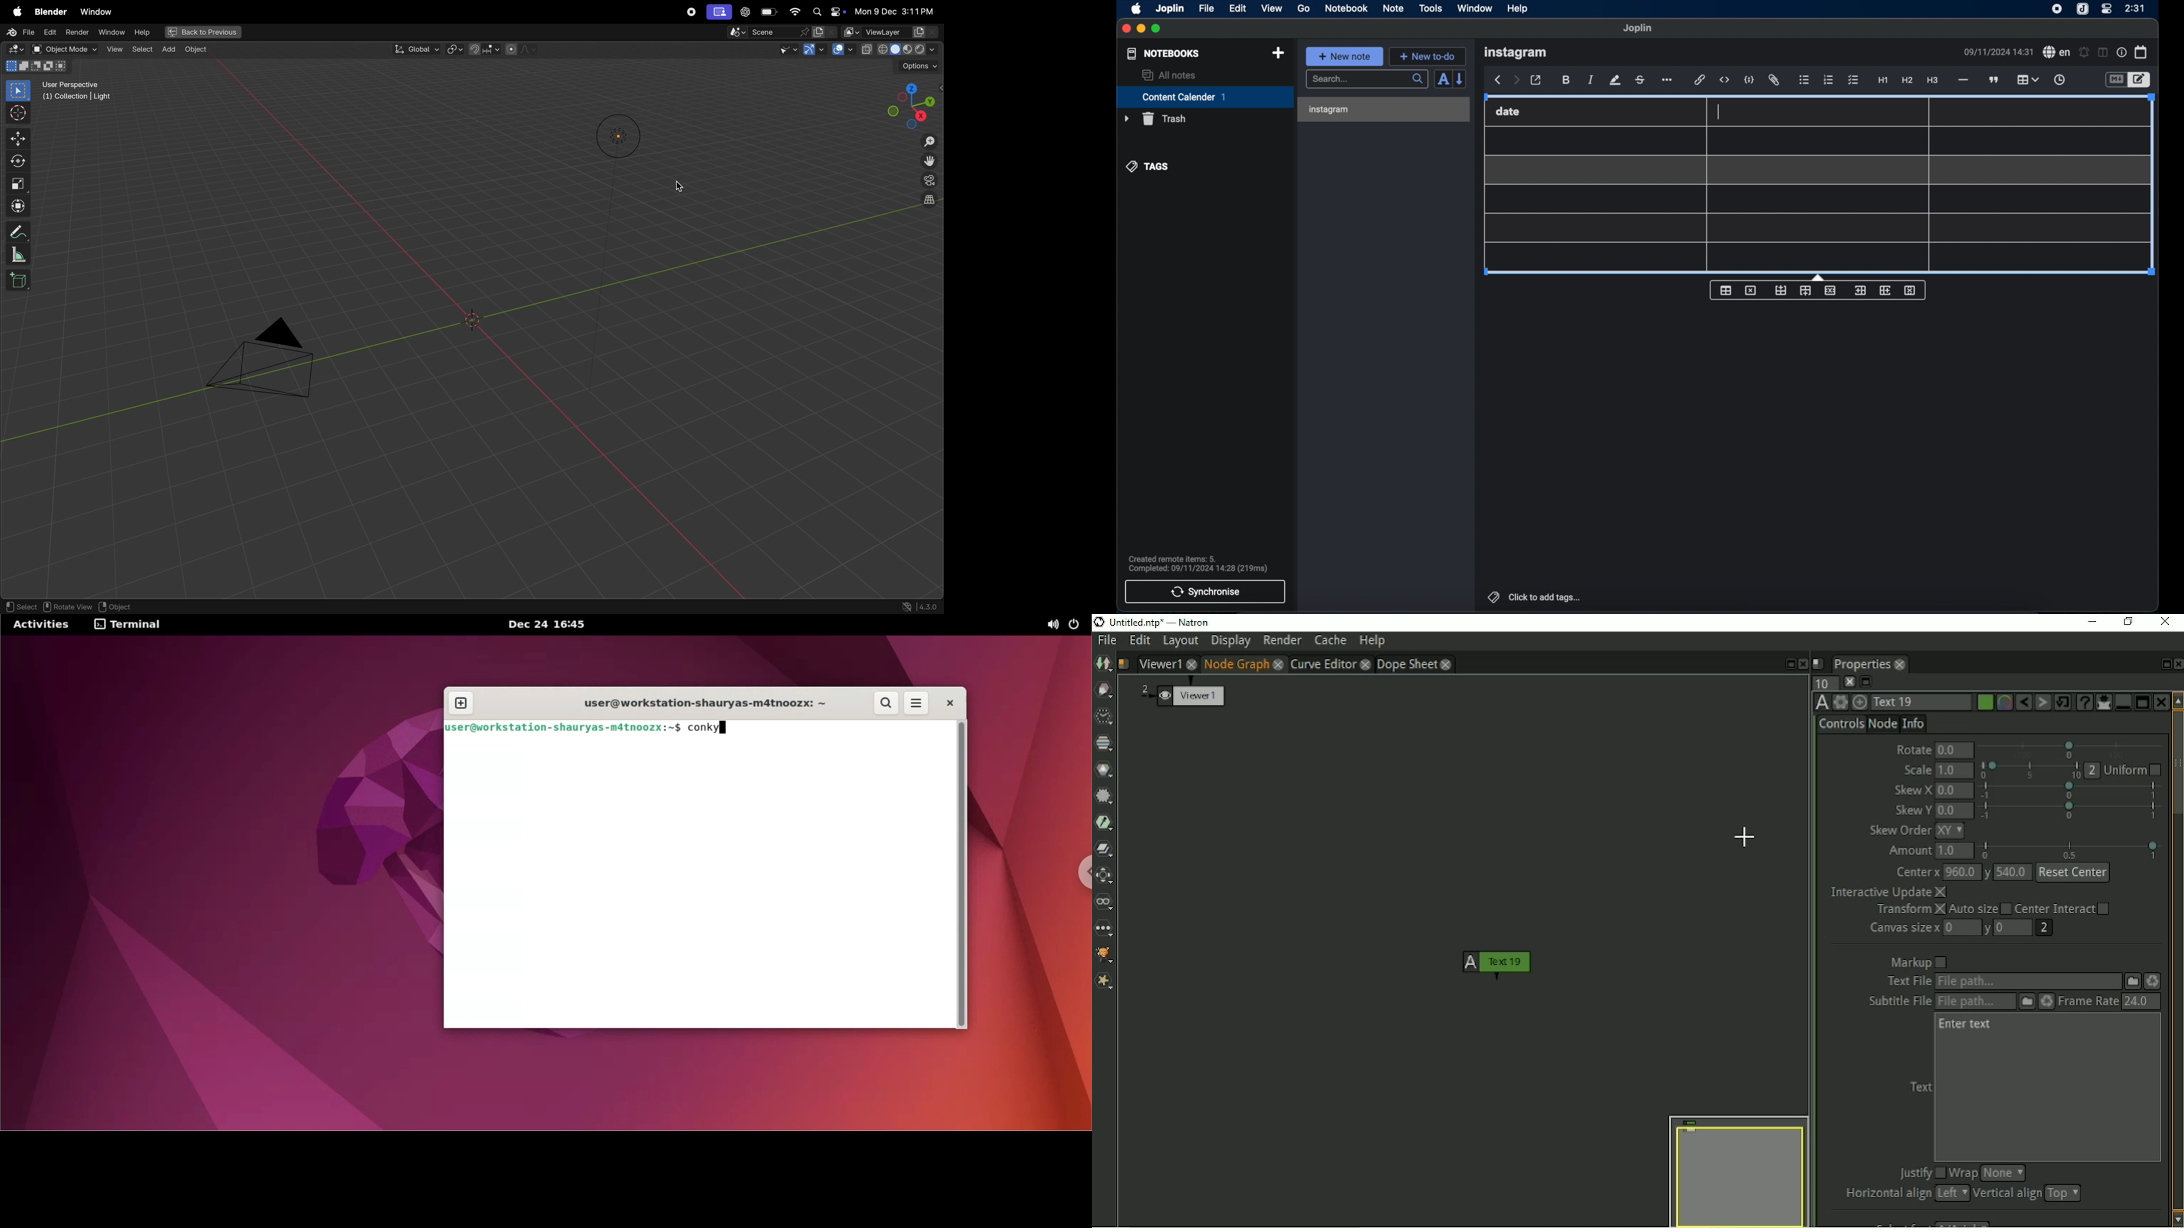  I want to click on Keyer, so click(1106, 823).